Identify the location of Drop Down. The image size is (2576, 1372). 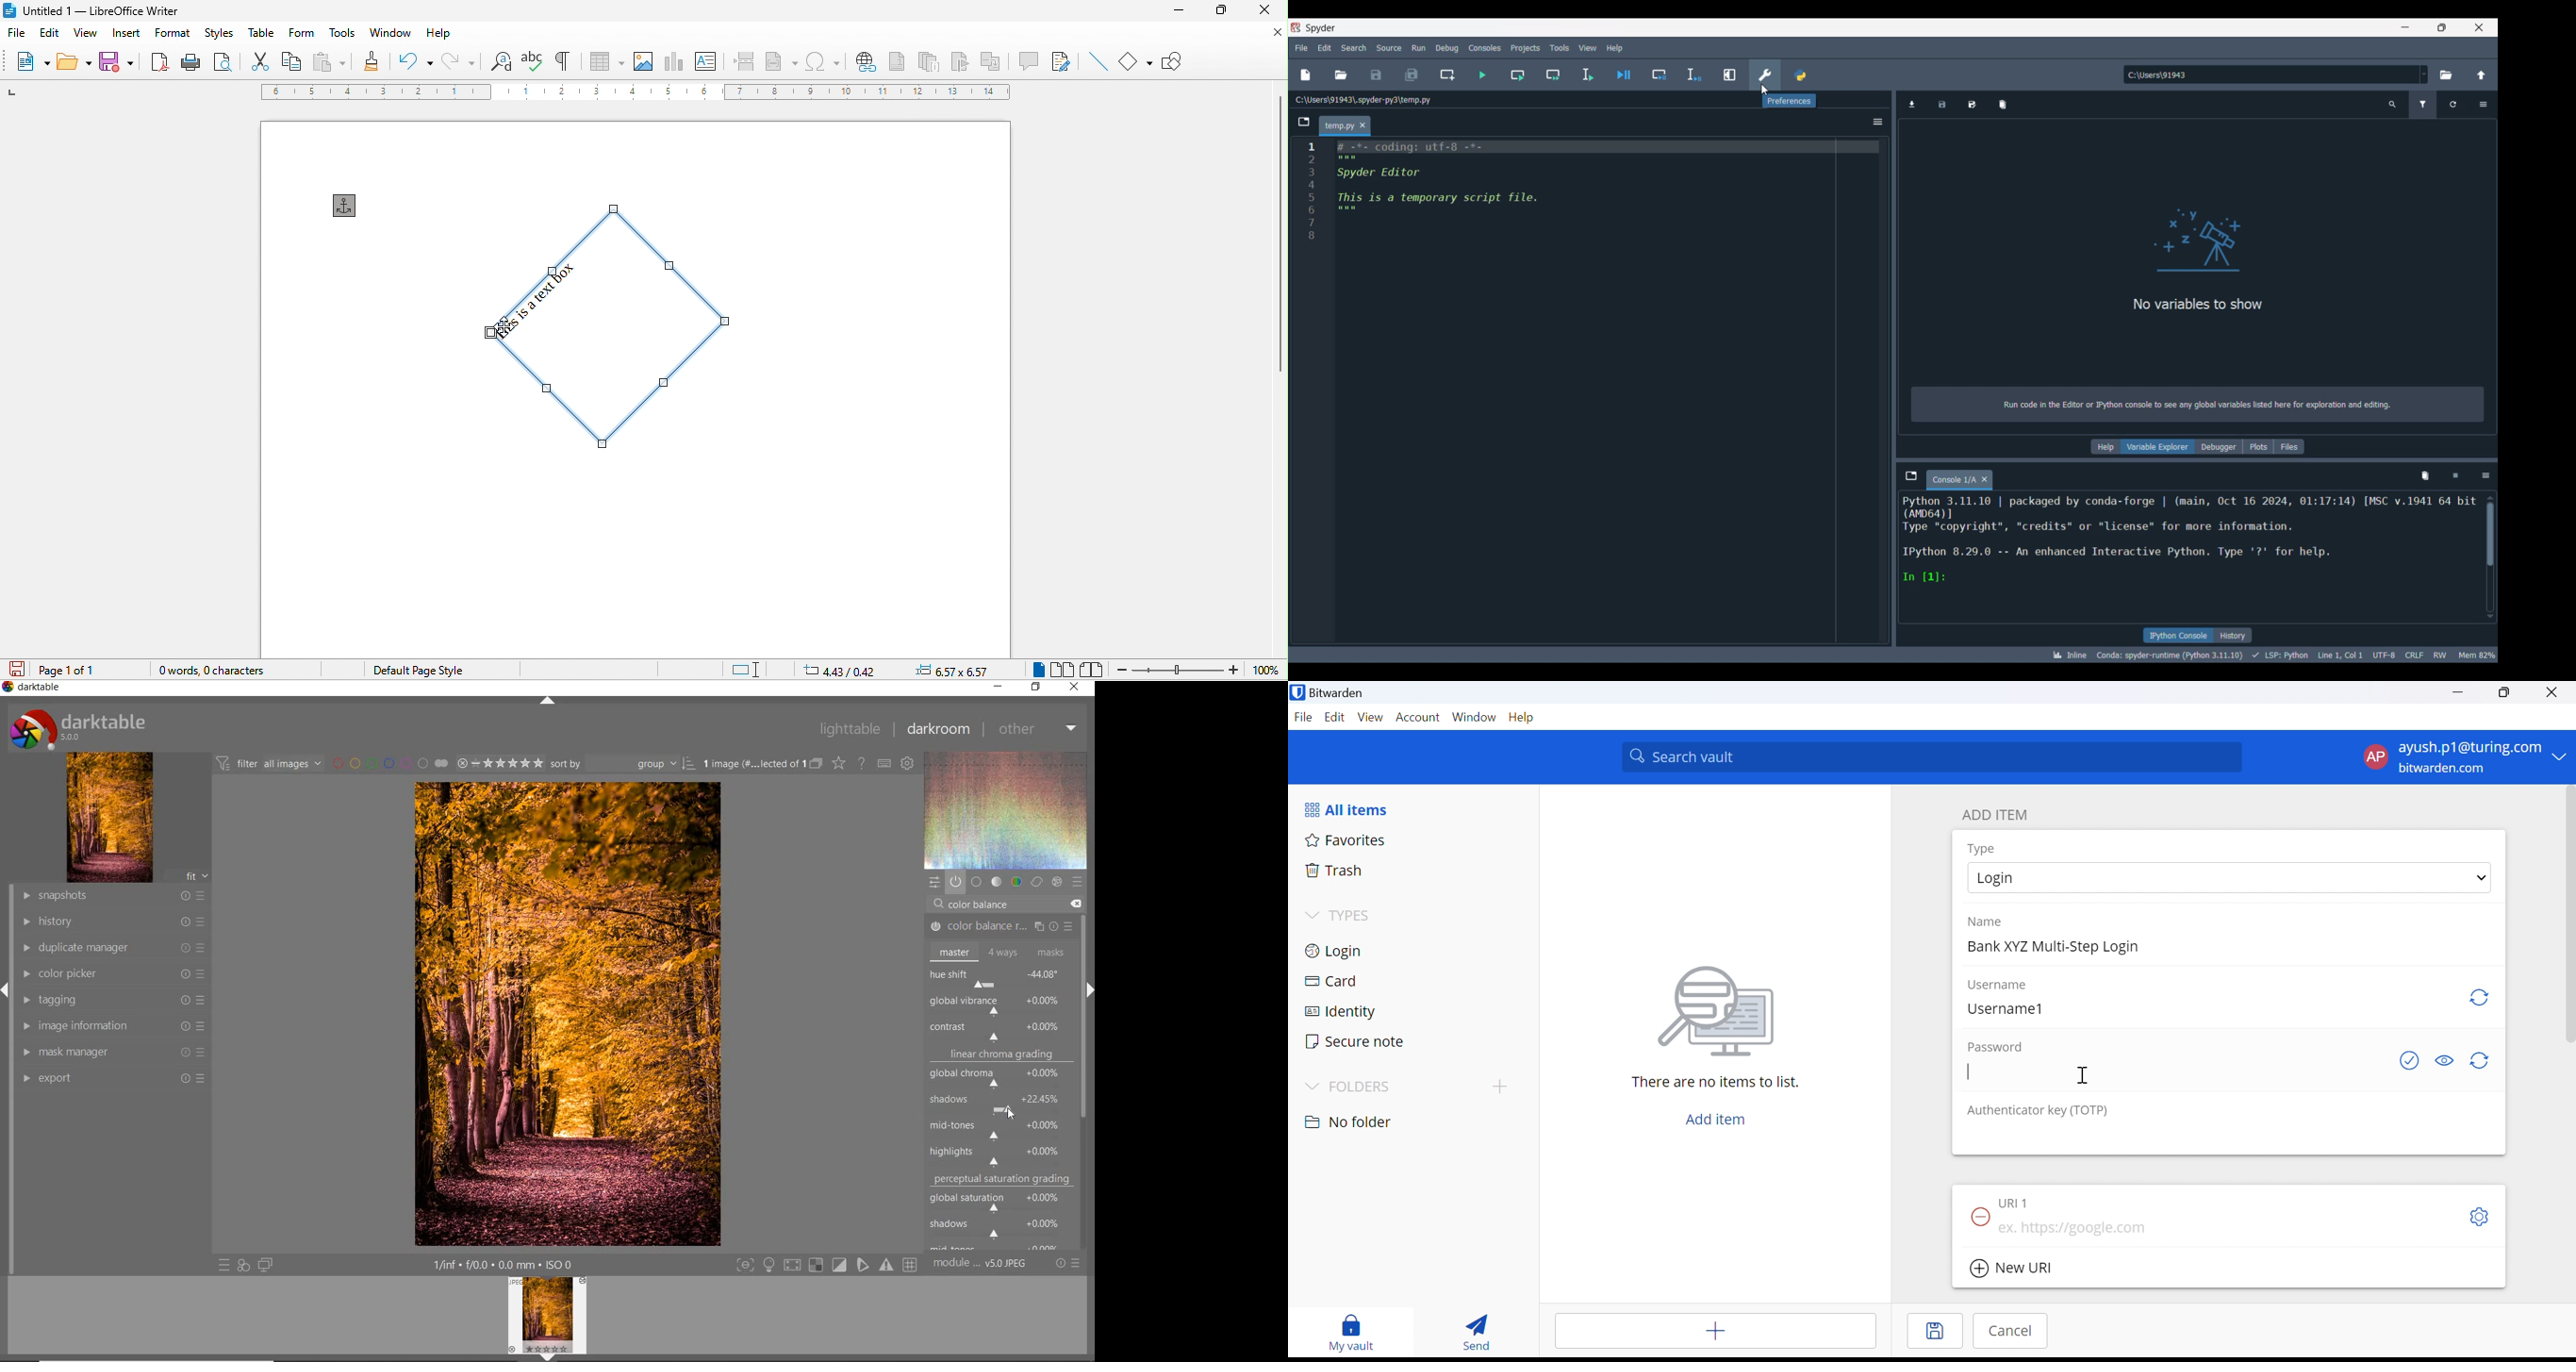
(1313, 1086).